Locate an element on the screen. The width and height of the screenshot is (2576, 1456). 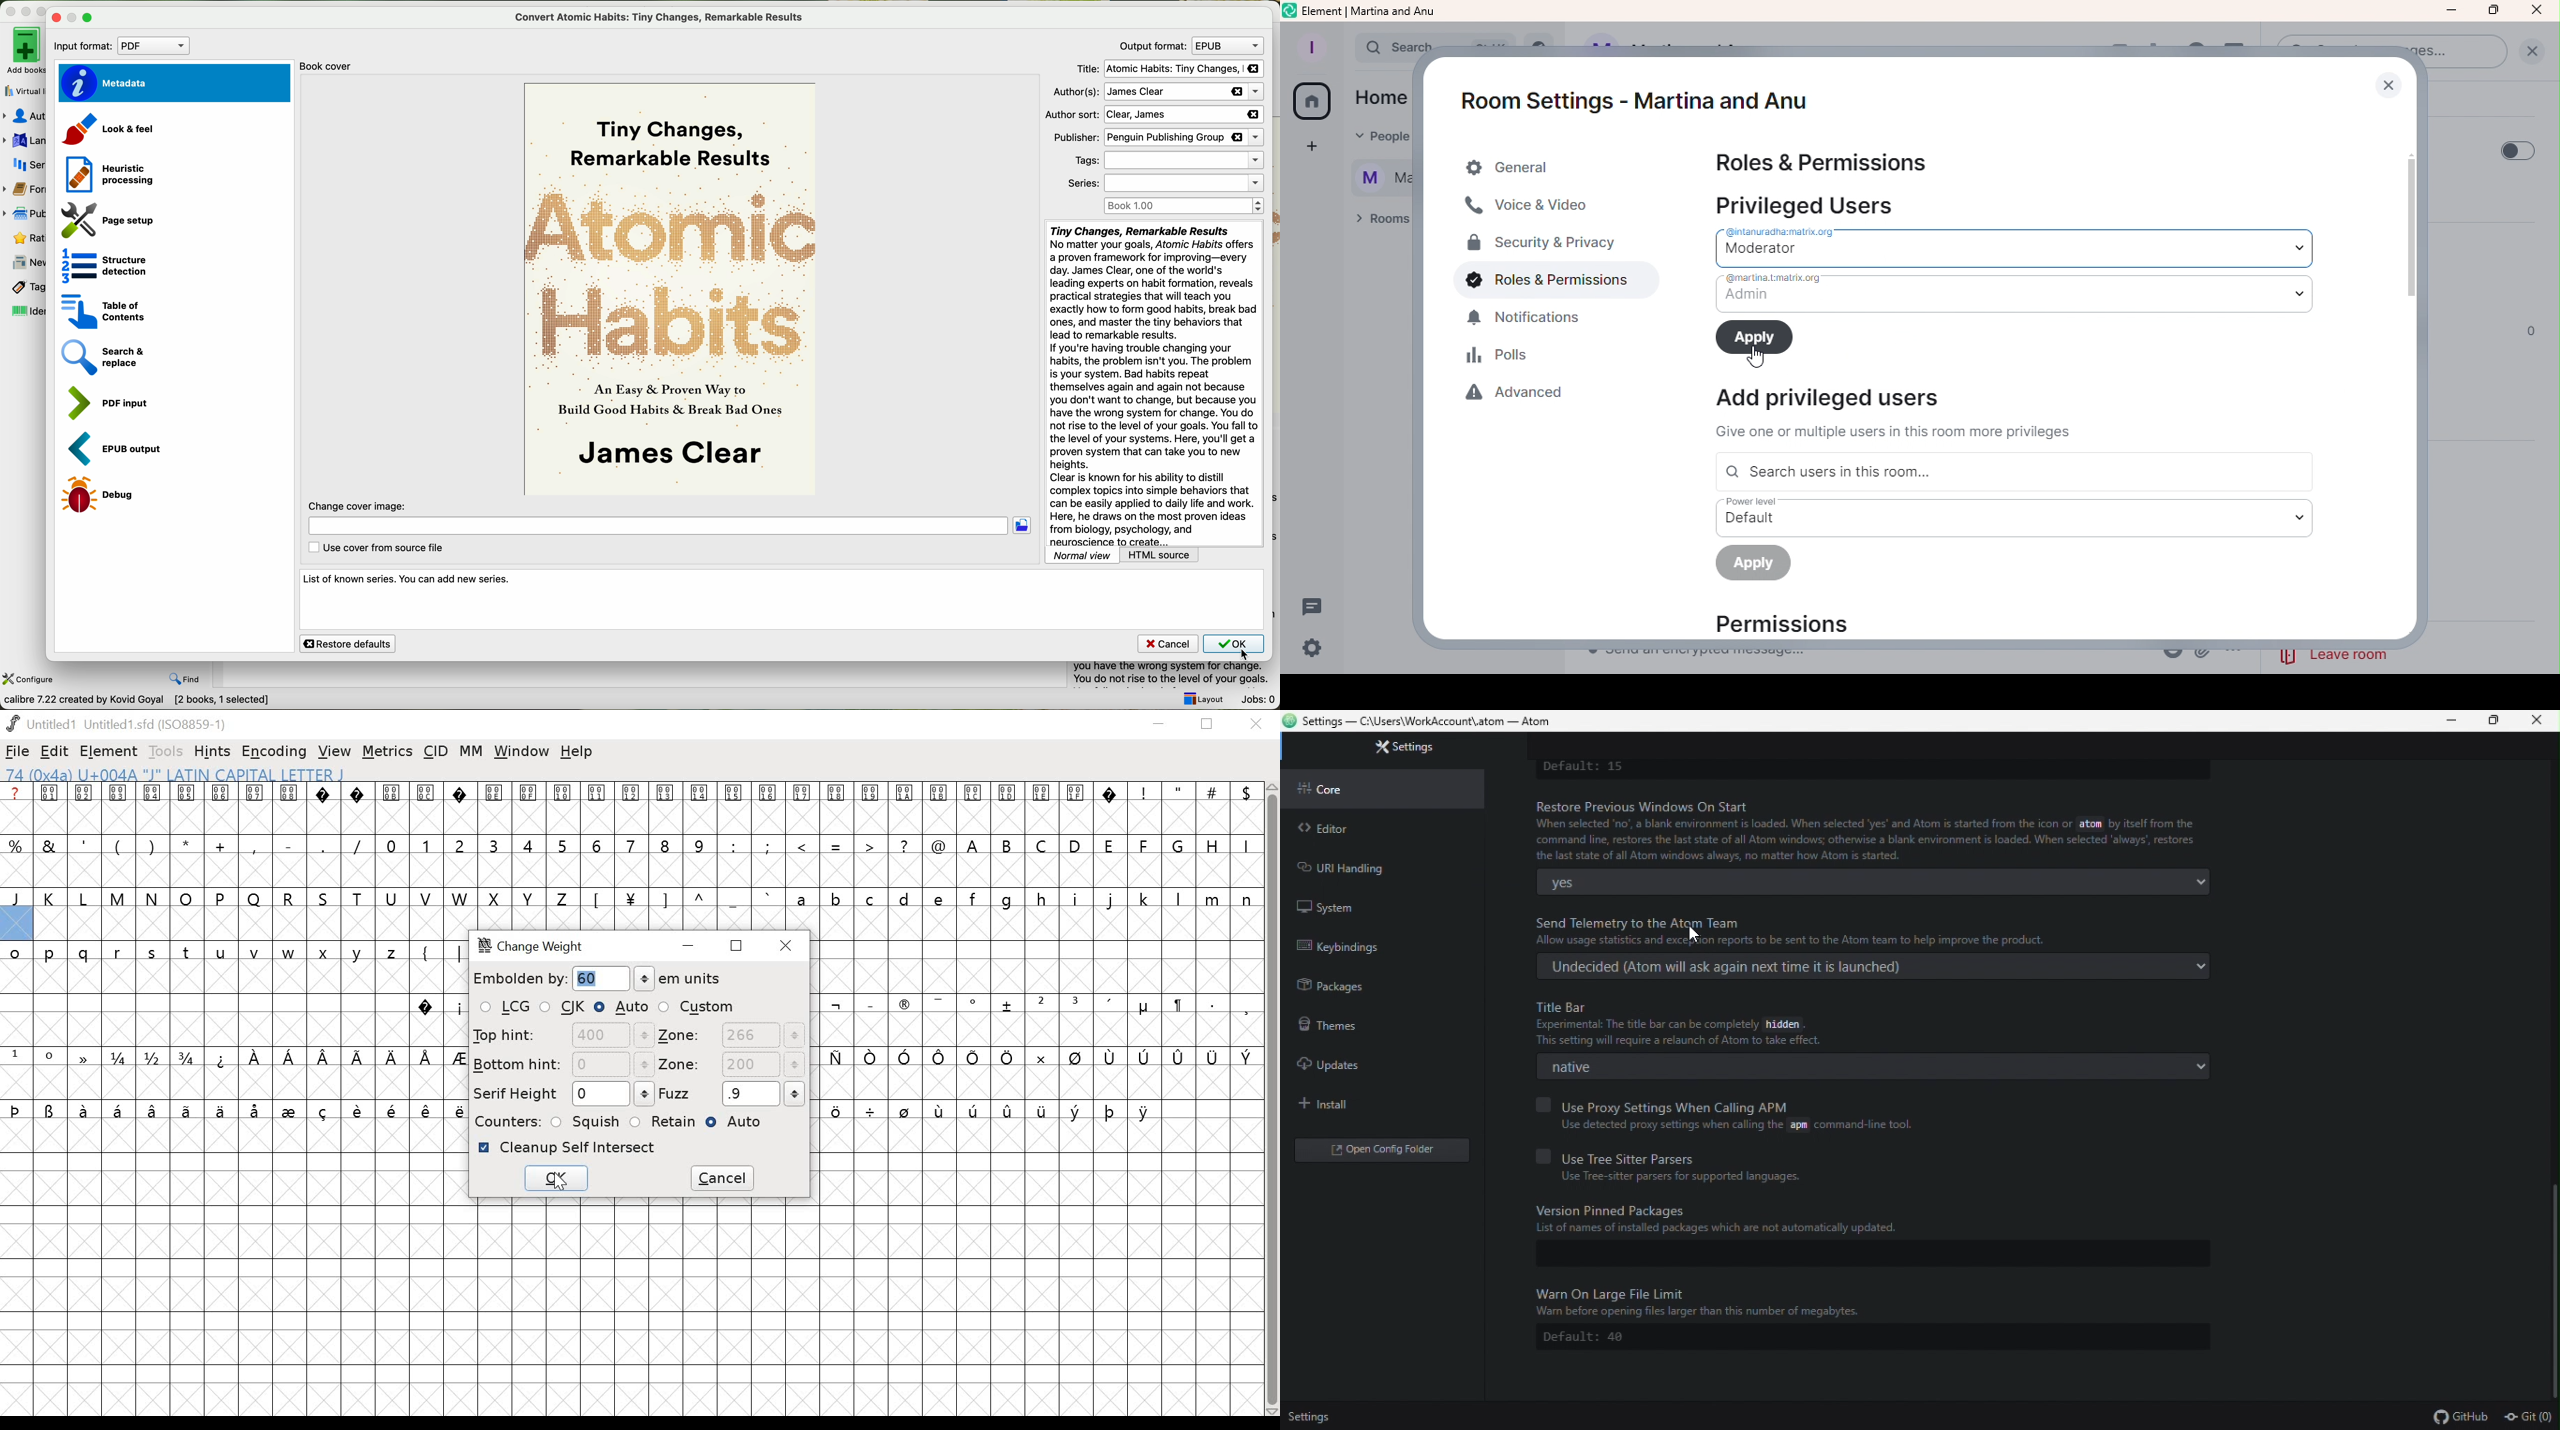
Use Tree-sitter parsers for supported languages. is located at coordinates (1679, 1179).